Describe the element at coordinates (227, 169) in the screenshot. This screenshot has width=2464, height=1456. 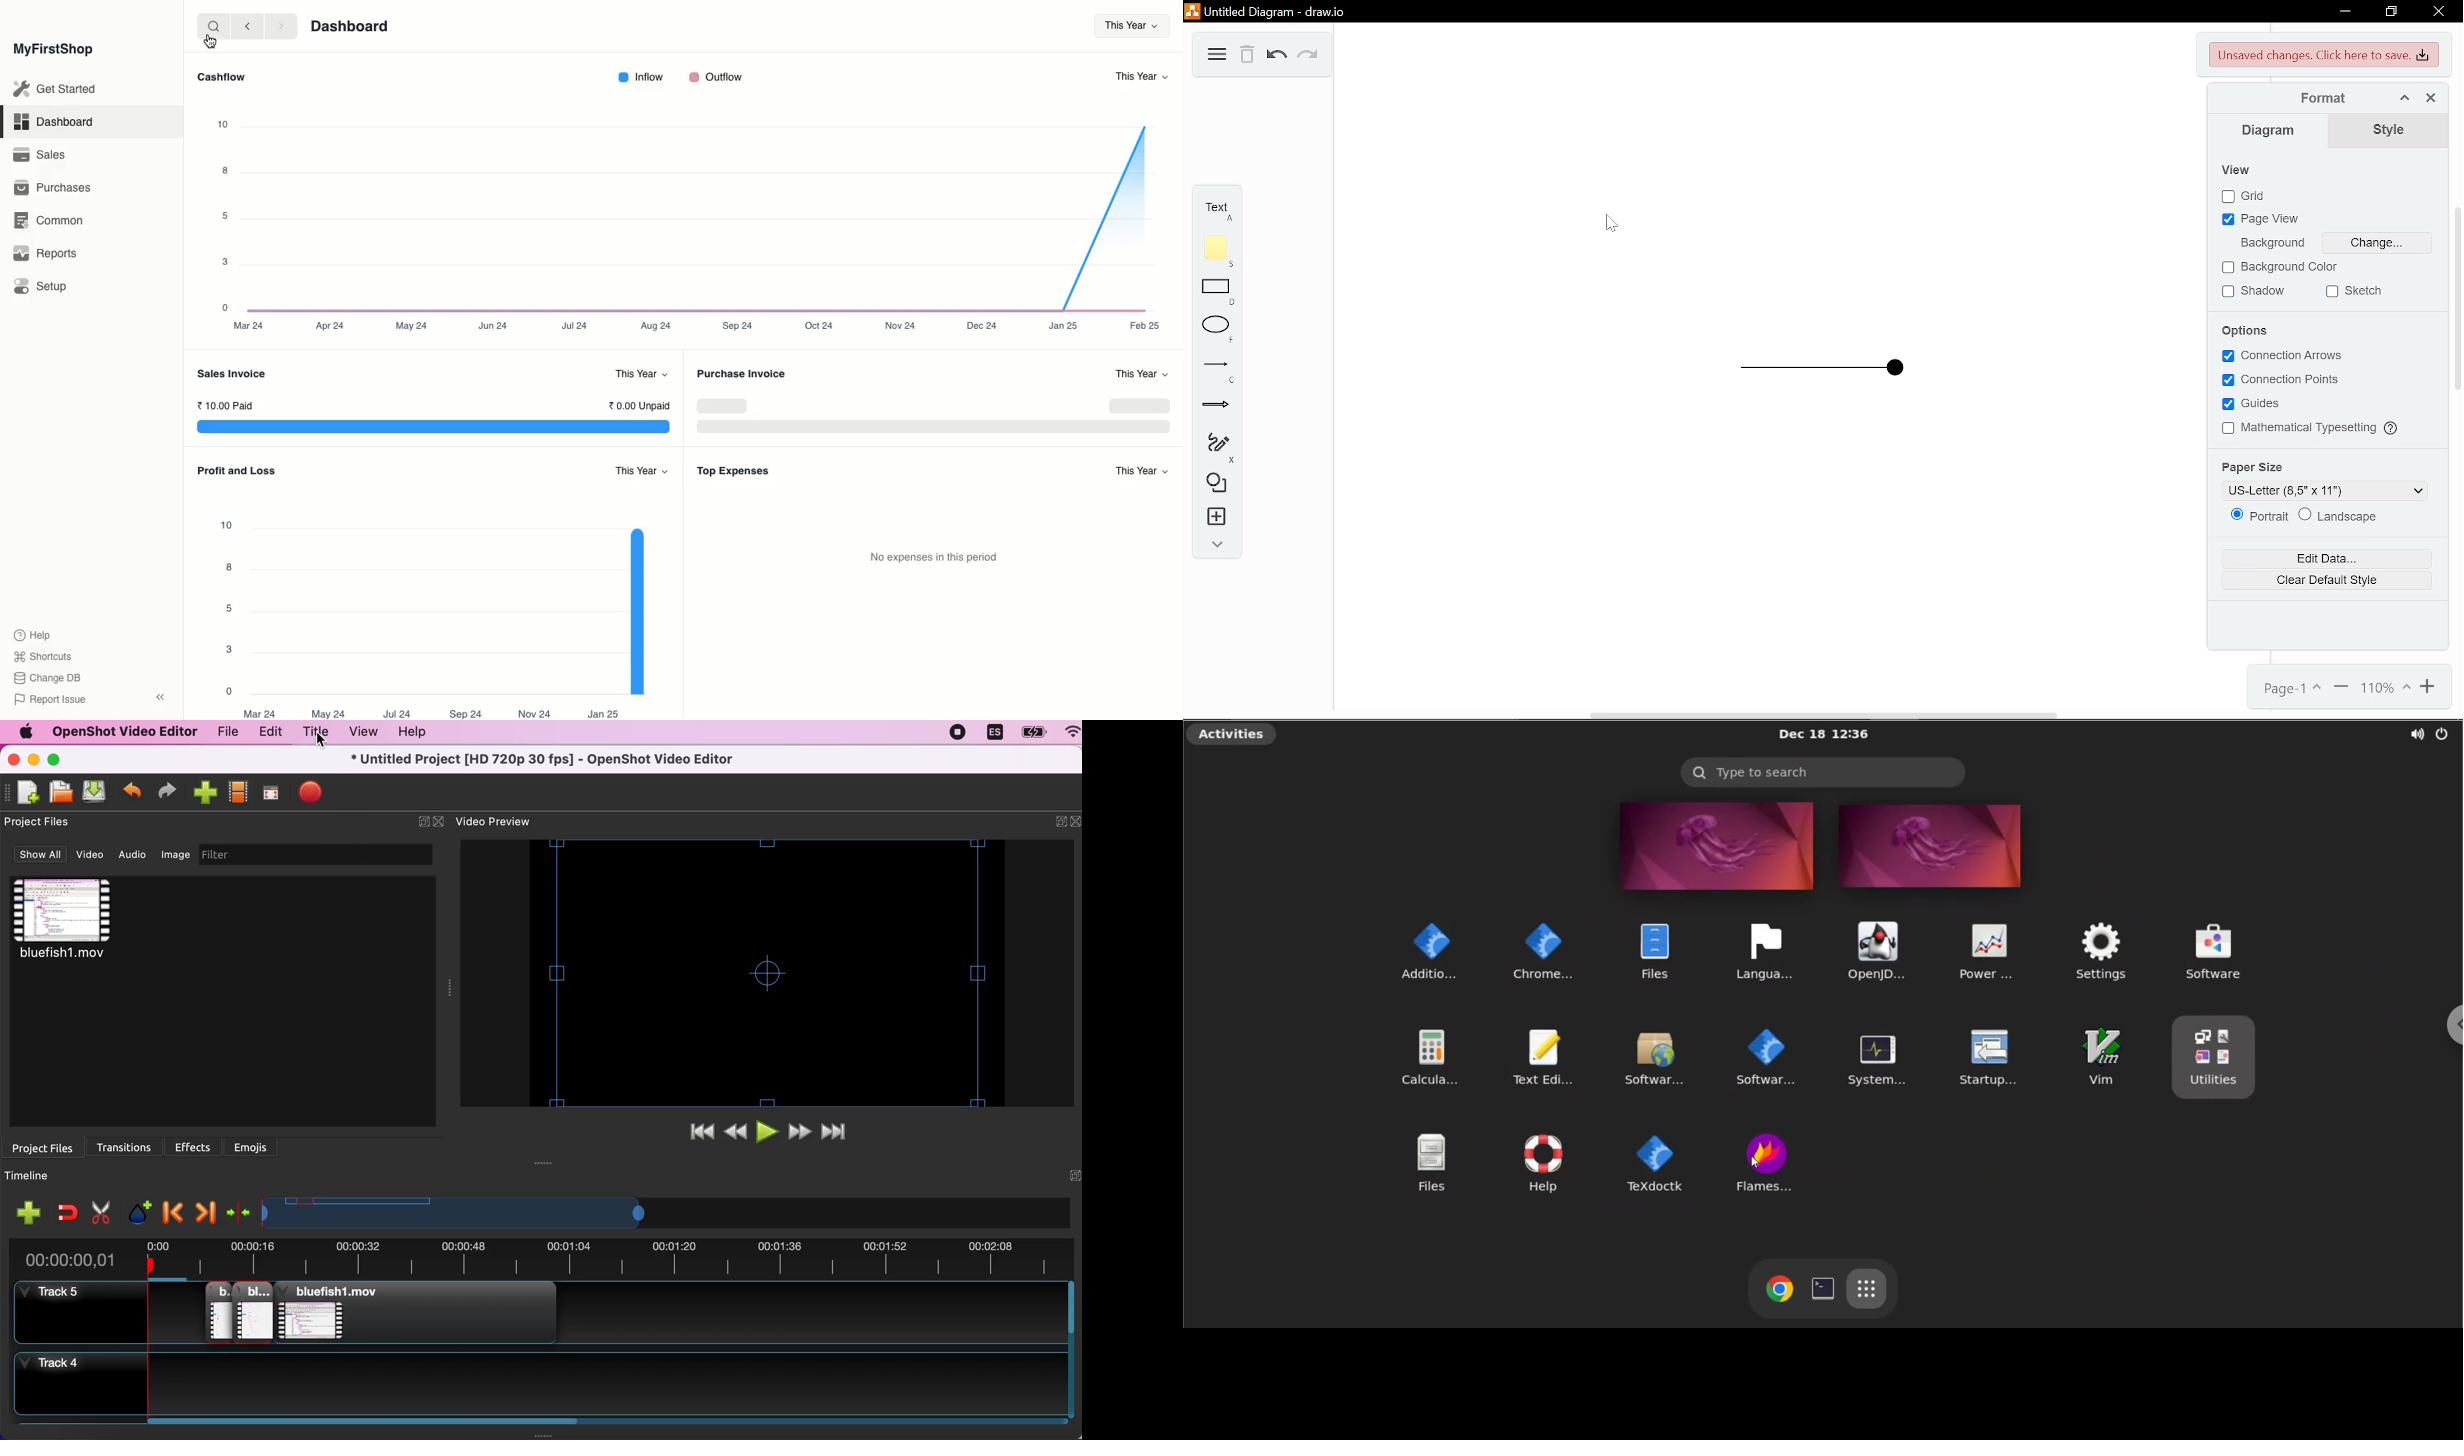
I see `8` at that location.